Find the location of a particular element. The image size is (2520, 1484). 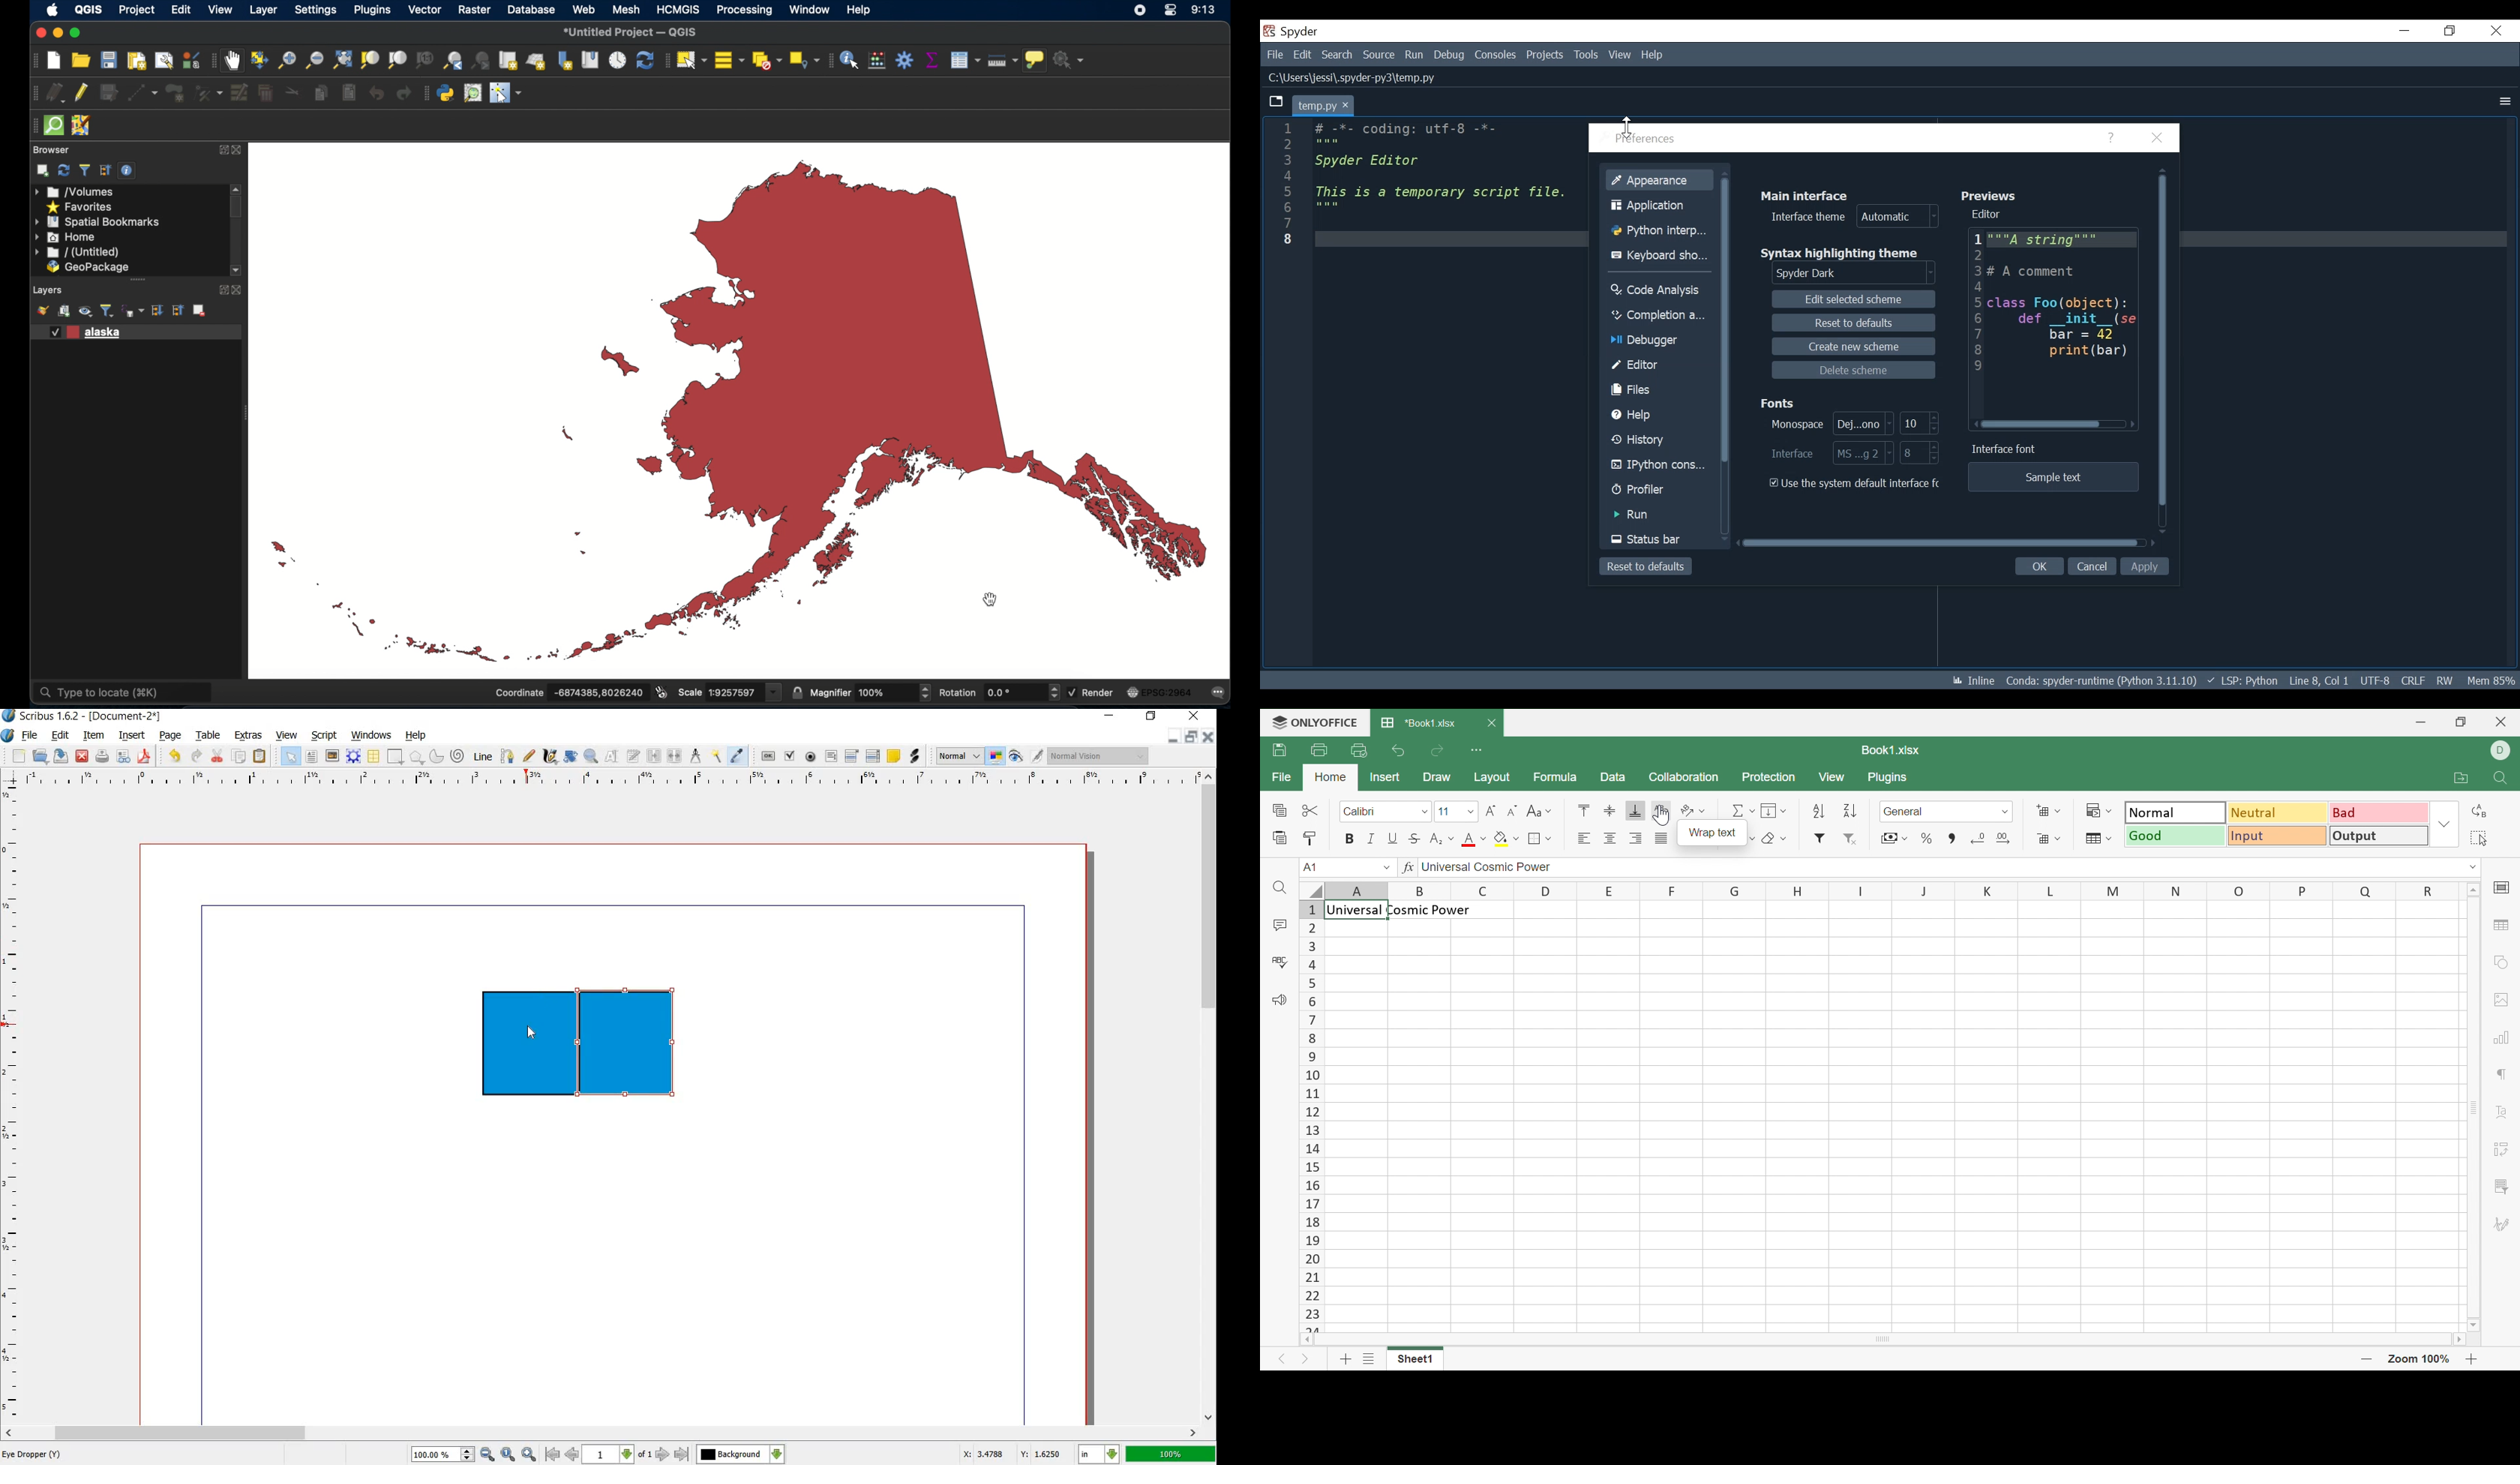

Select Monospace Font Size is located at coordinates (1921, 423).